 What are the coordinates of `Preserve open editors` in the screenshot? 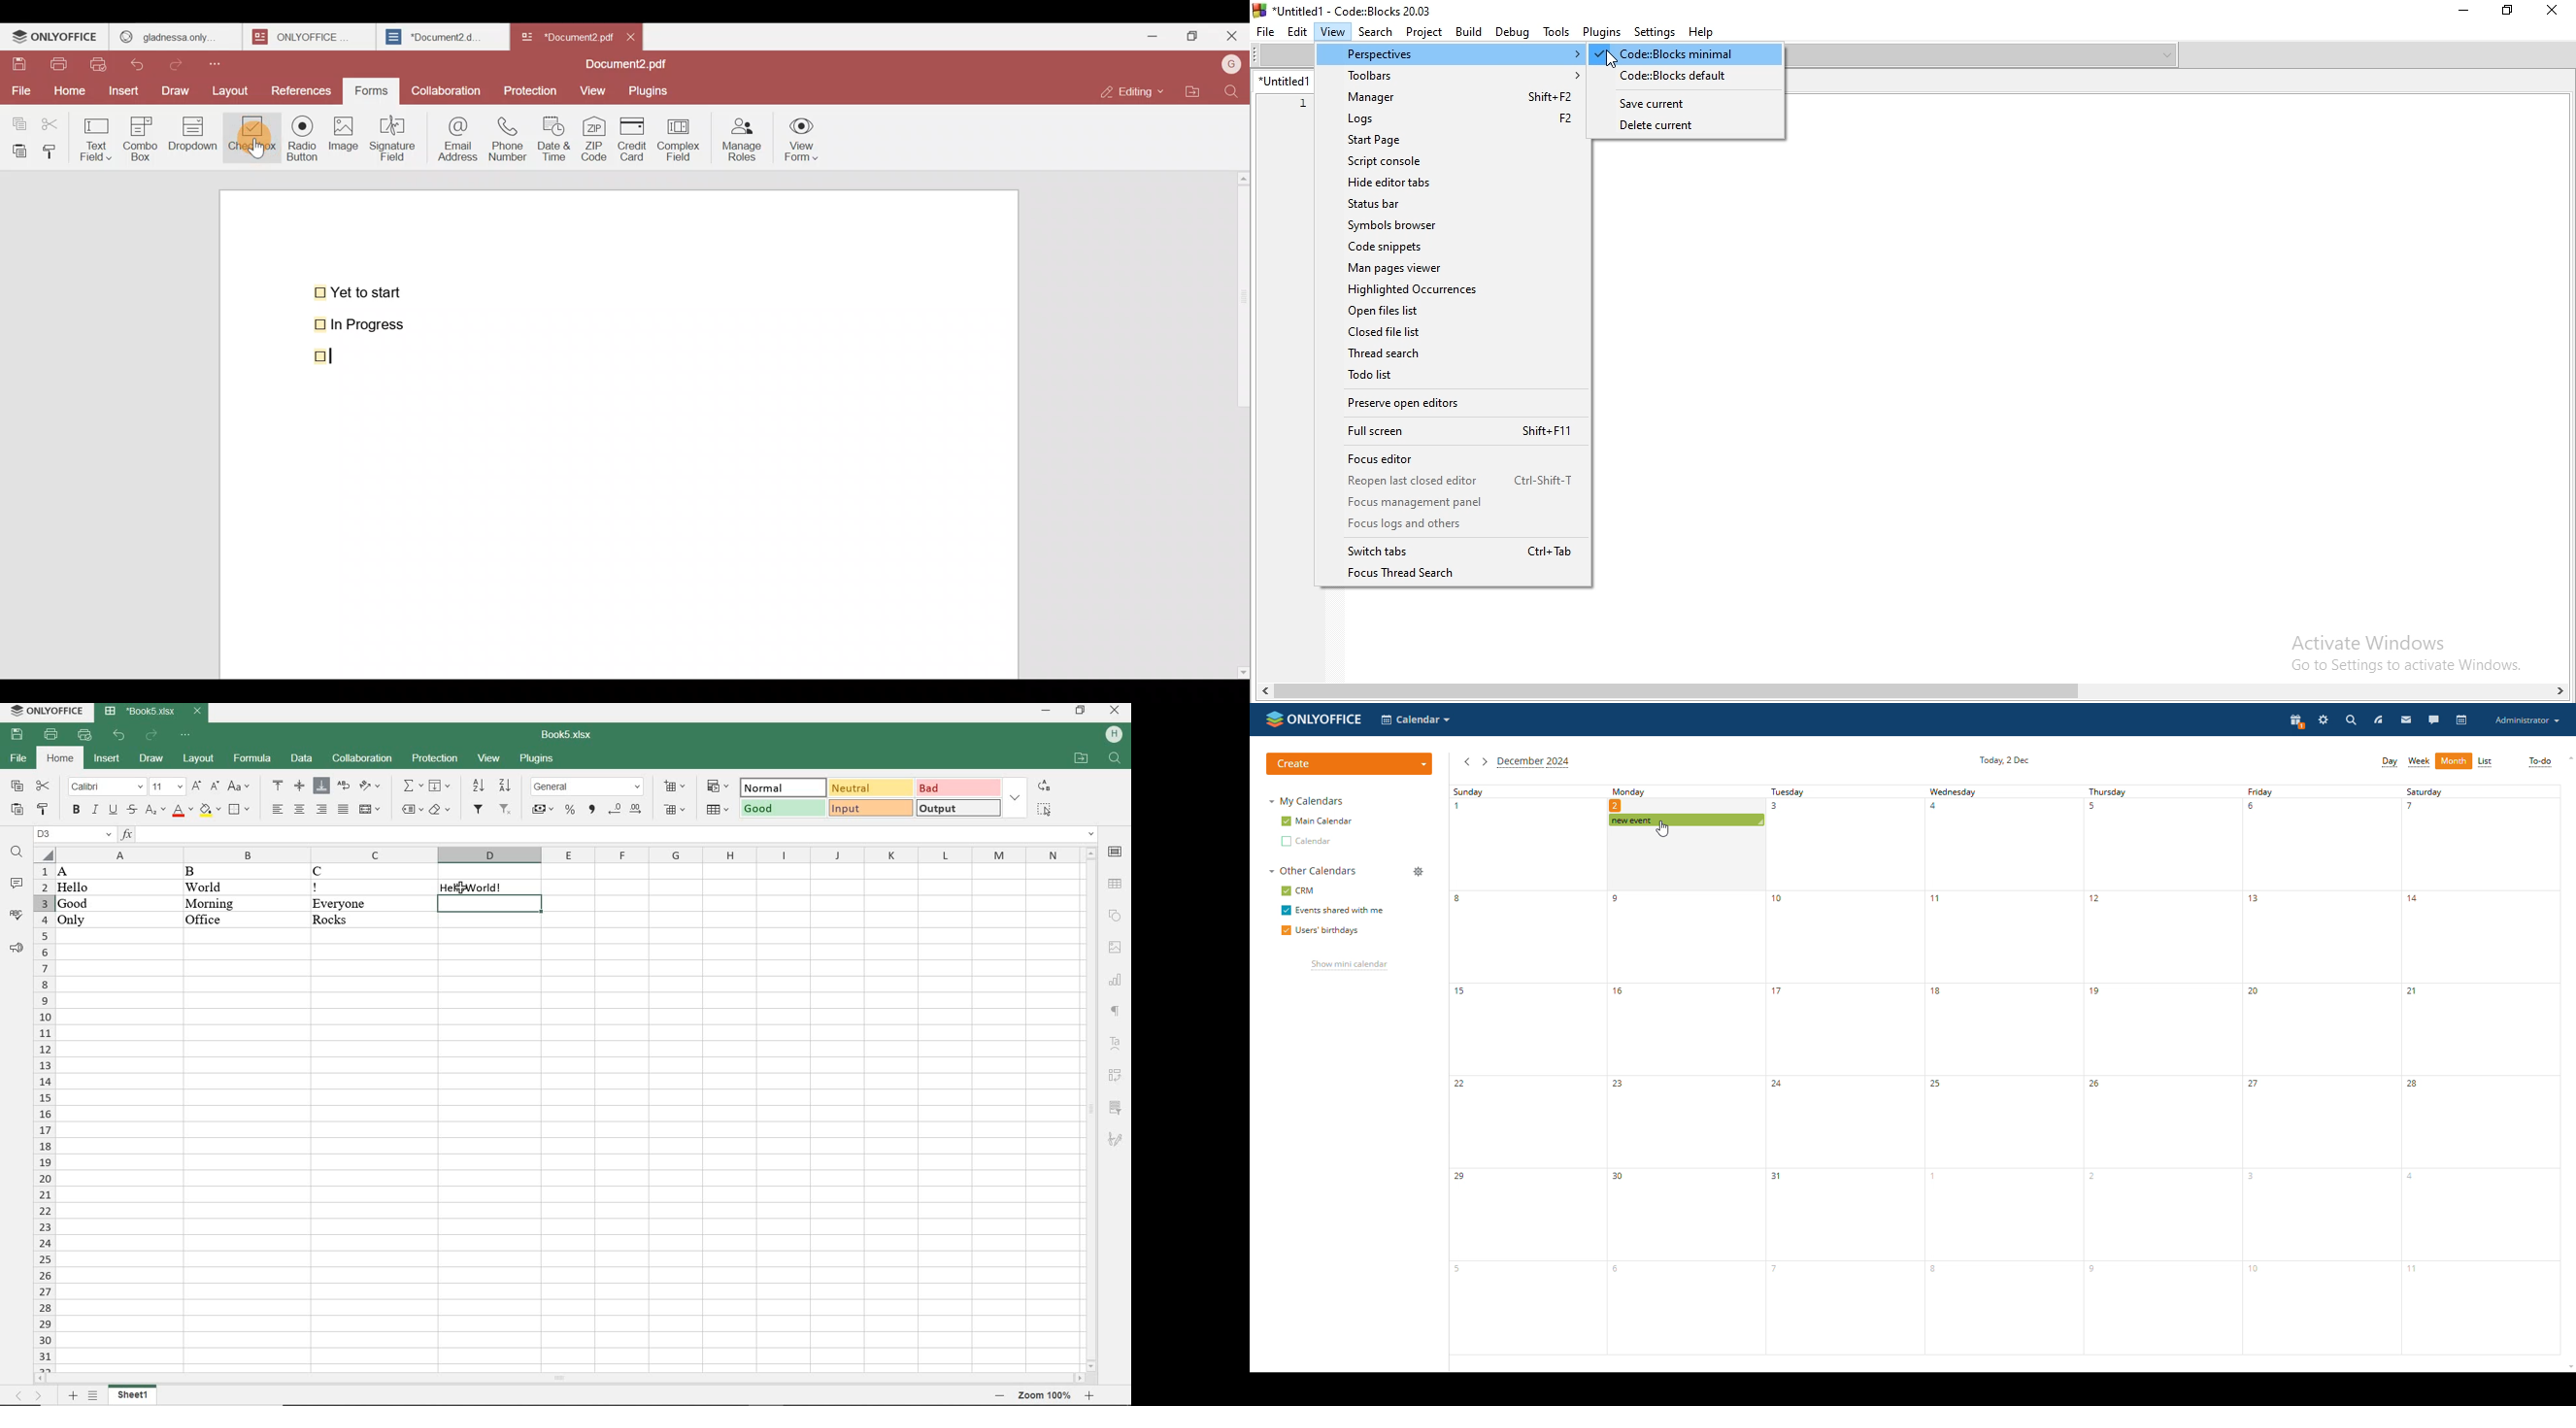 It's located at (1454, 401).